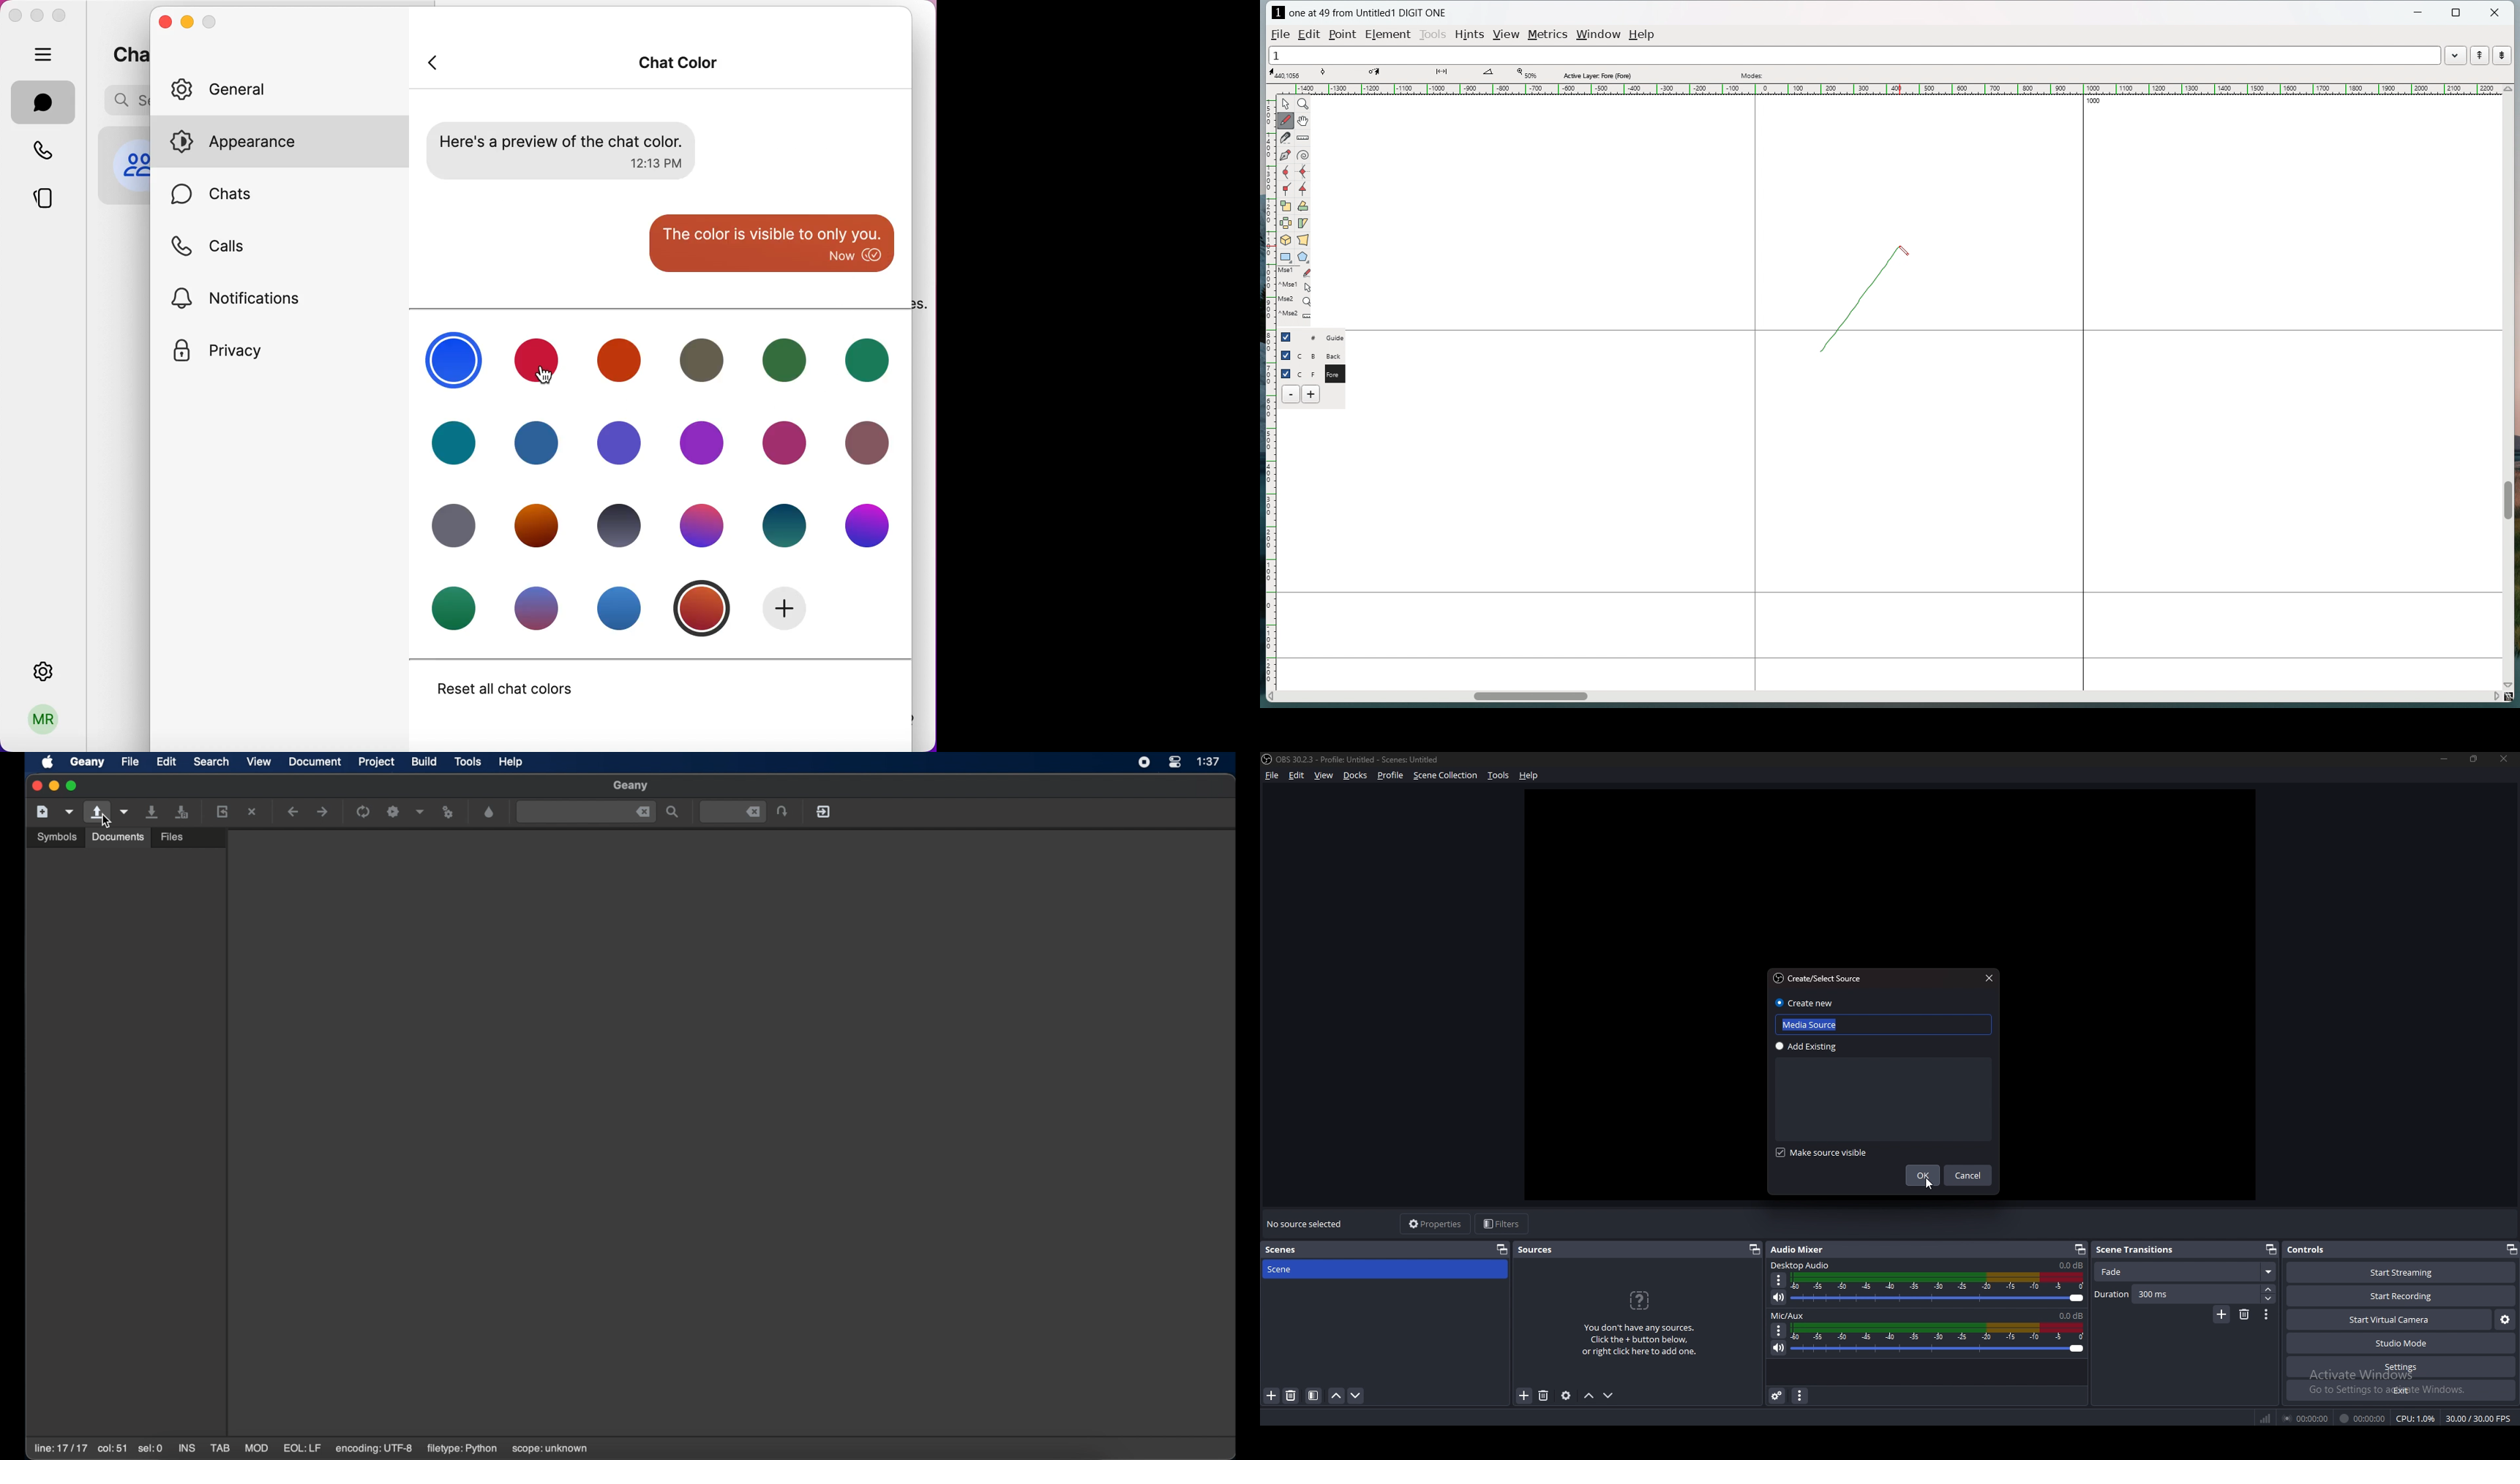 The width and height of the screenshot is (2520, 1484). What do you see at coordinates (1988, 977) in the screenshot?
I see `close` at bounding box center [1988, 977].